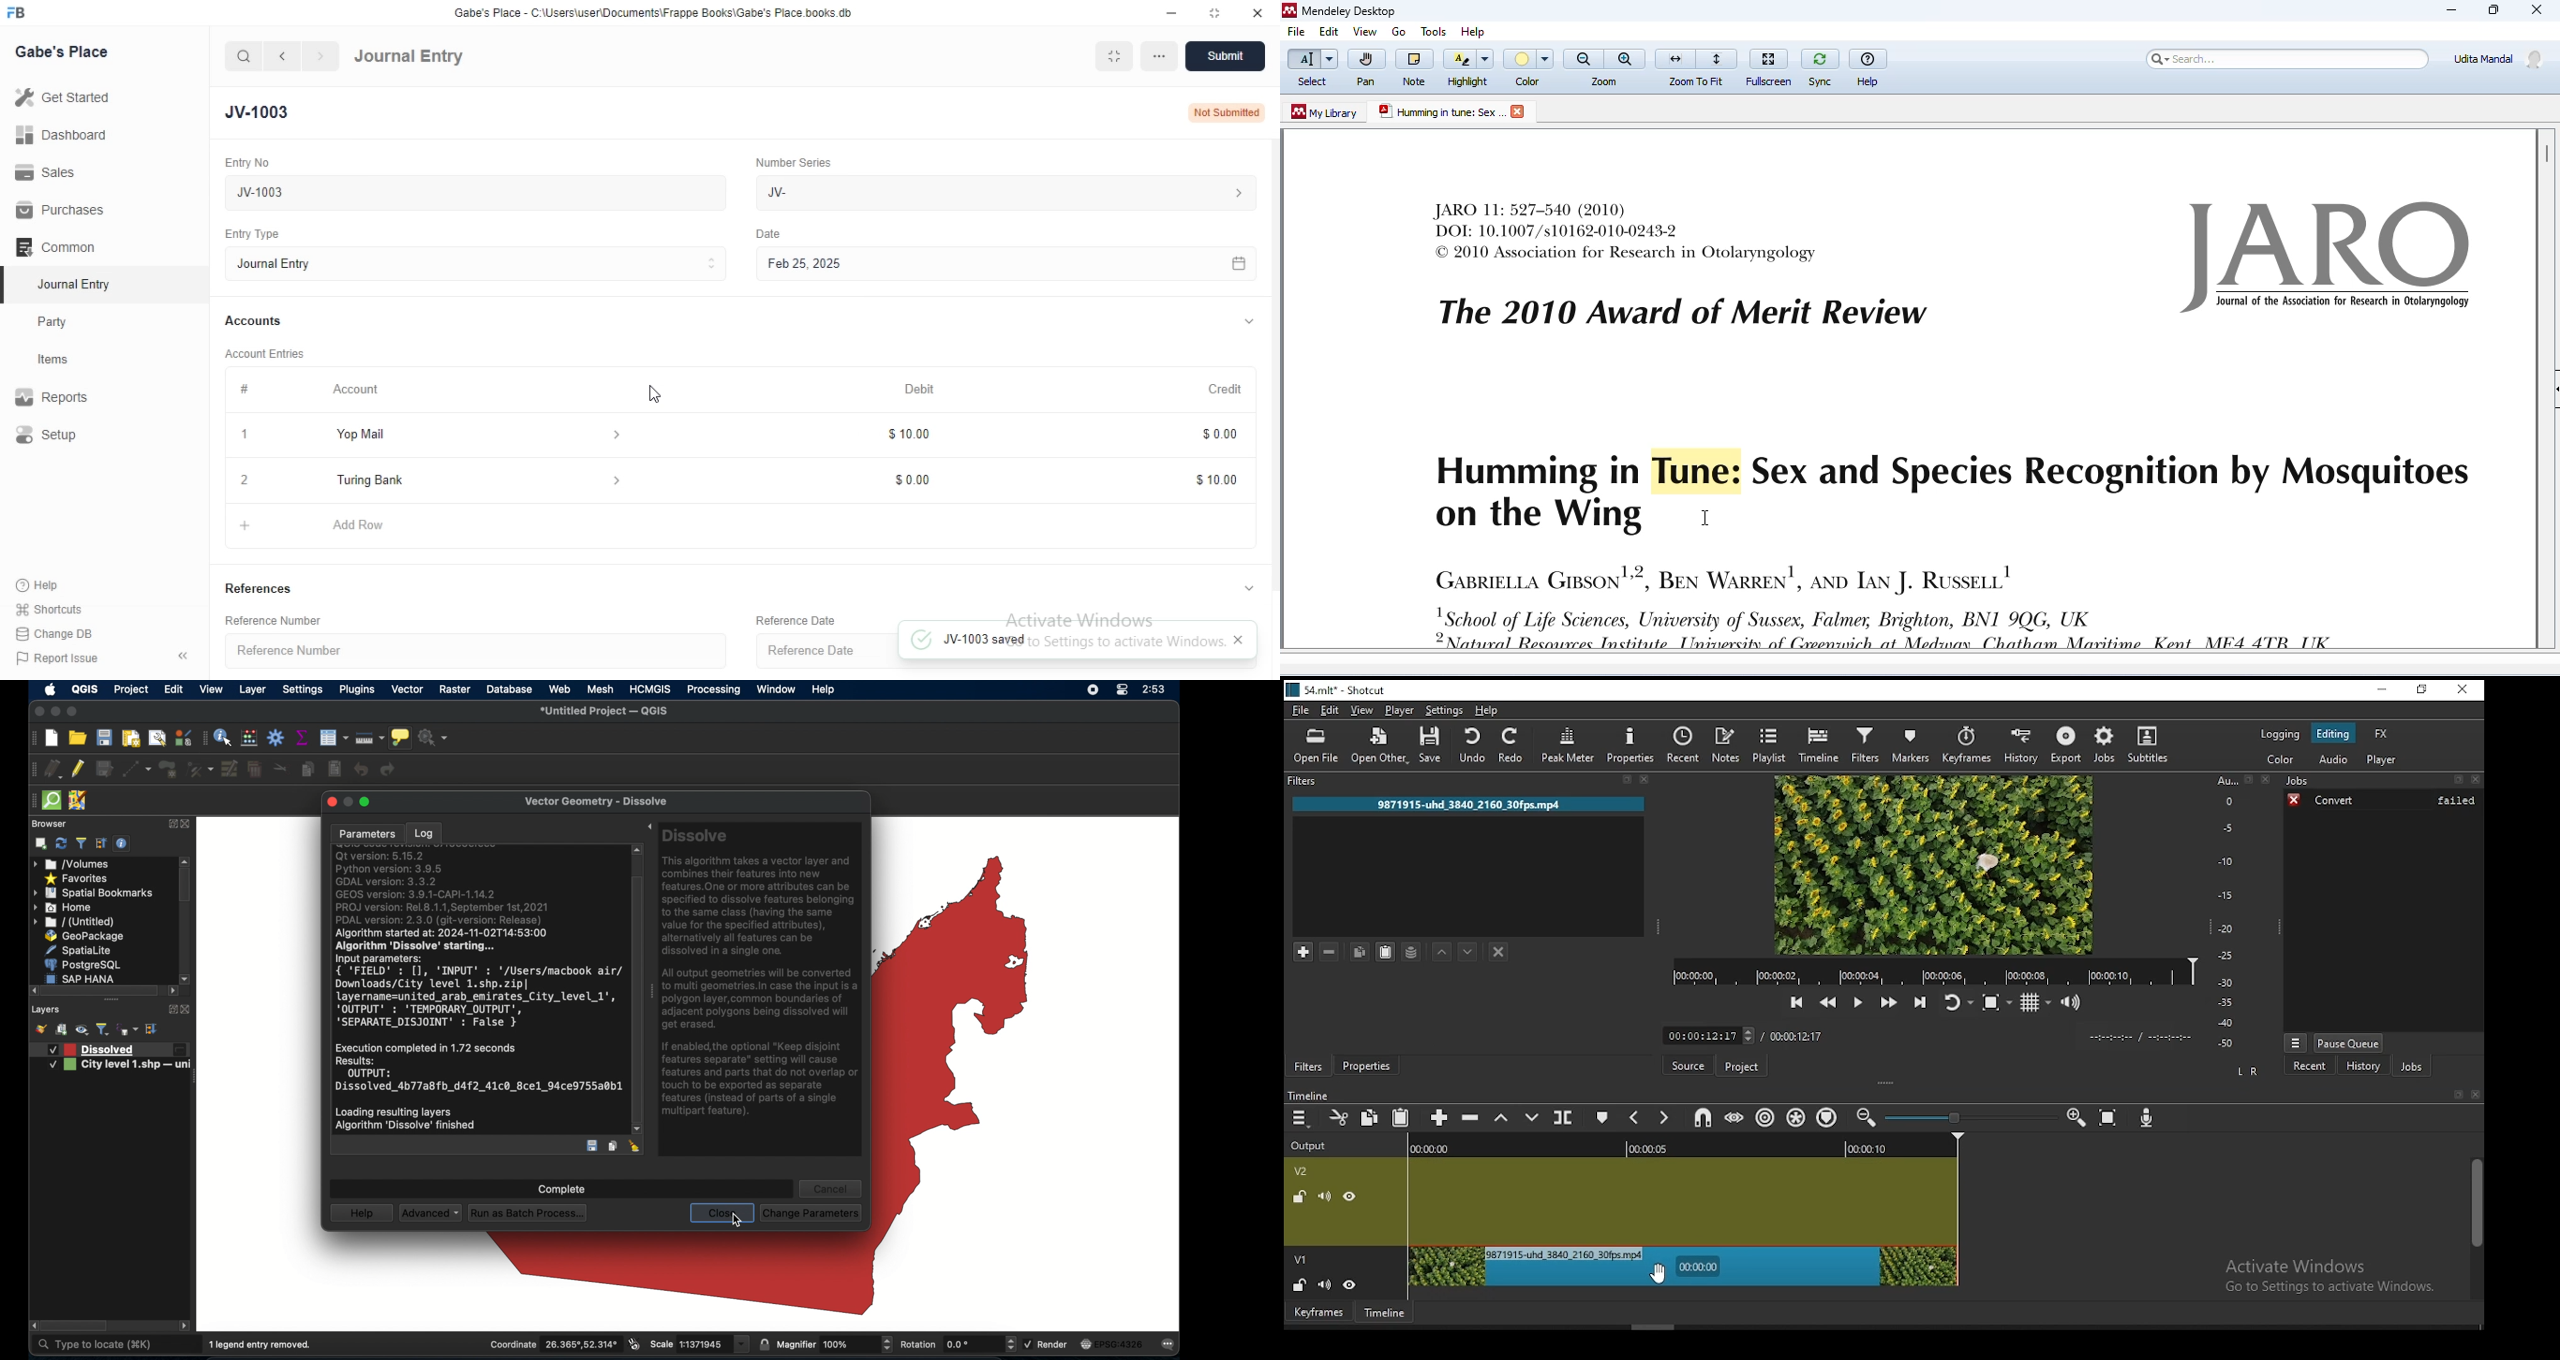  What do you see at coordinates (1248, 323) in the screenshot?
I see `expand/collapse` at bounding box center [1248, 323].